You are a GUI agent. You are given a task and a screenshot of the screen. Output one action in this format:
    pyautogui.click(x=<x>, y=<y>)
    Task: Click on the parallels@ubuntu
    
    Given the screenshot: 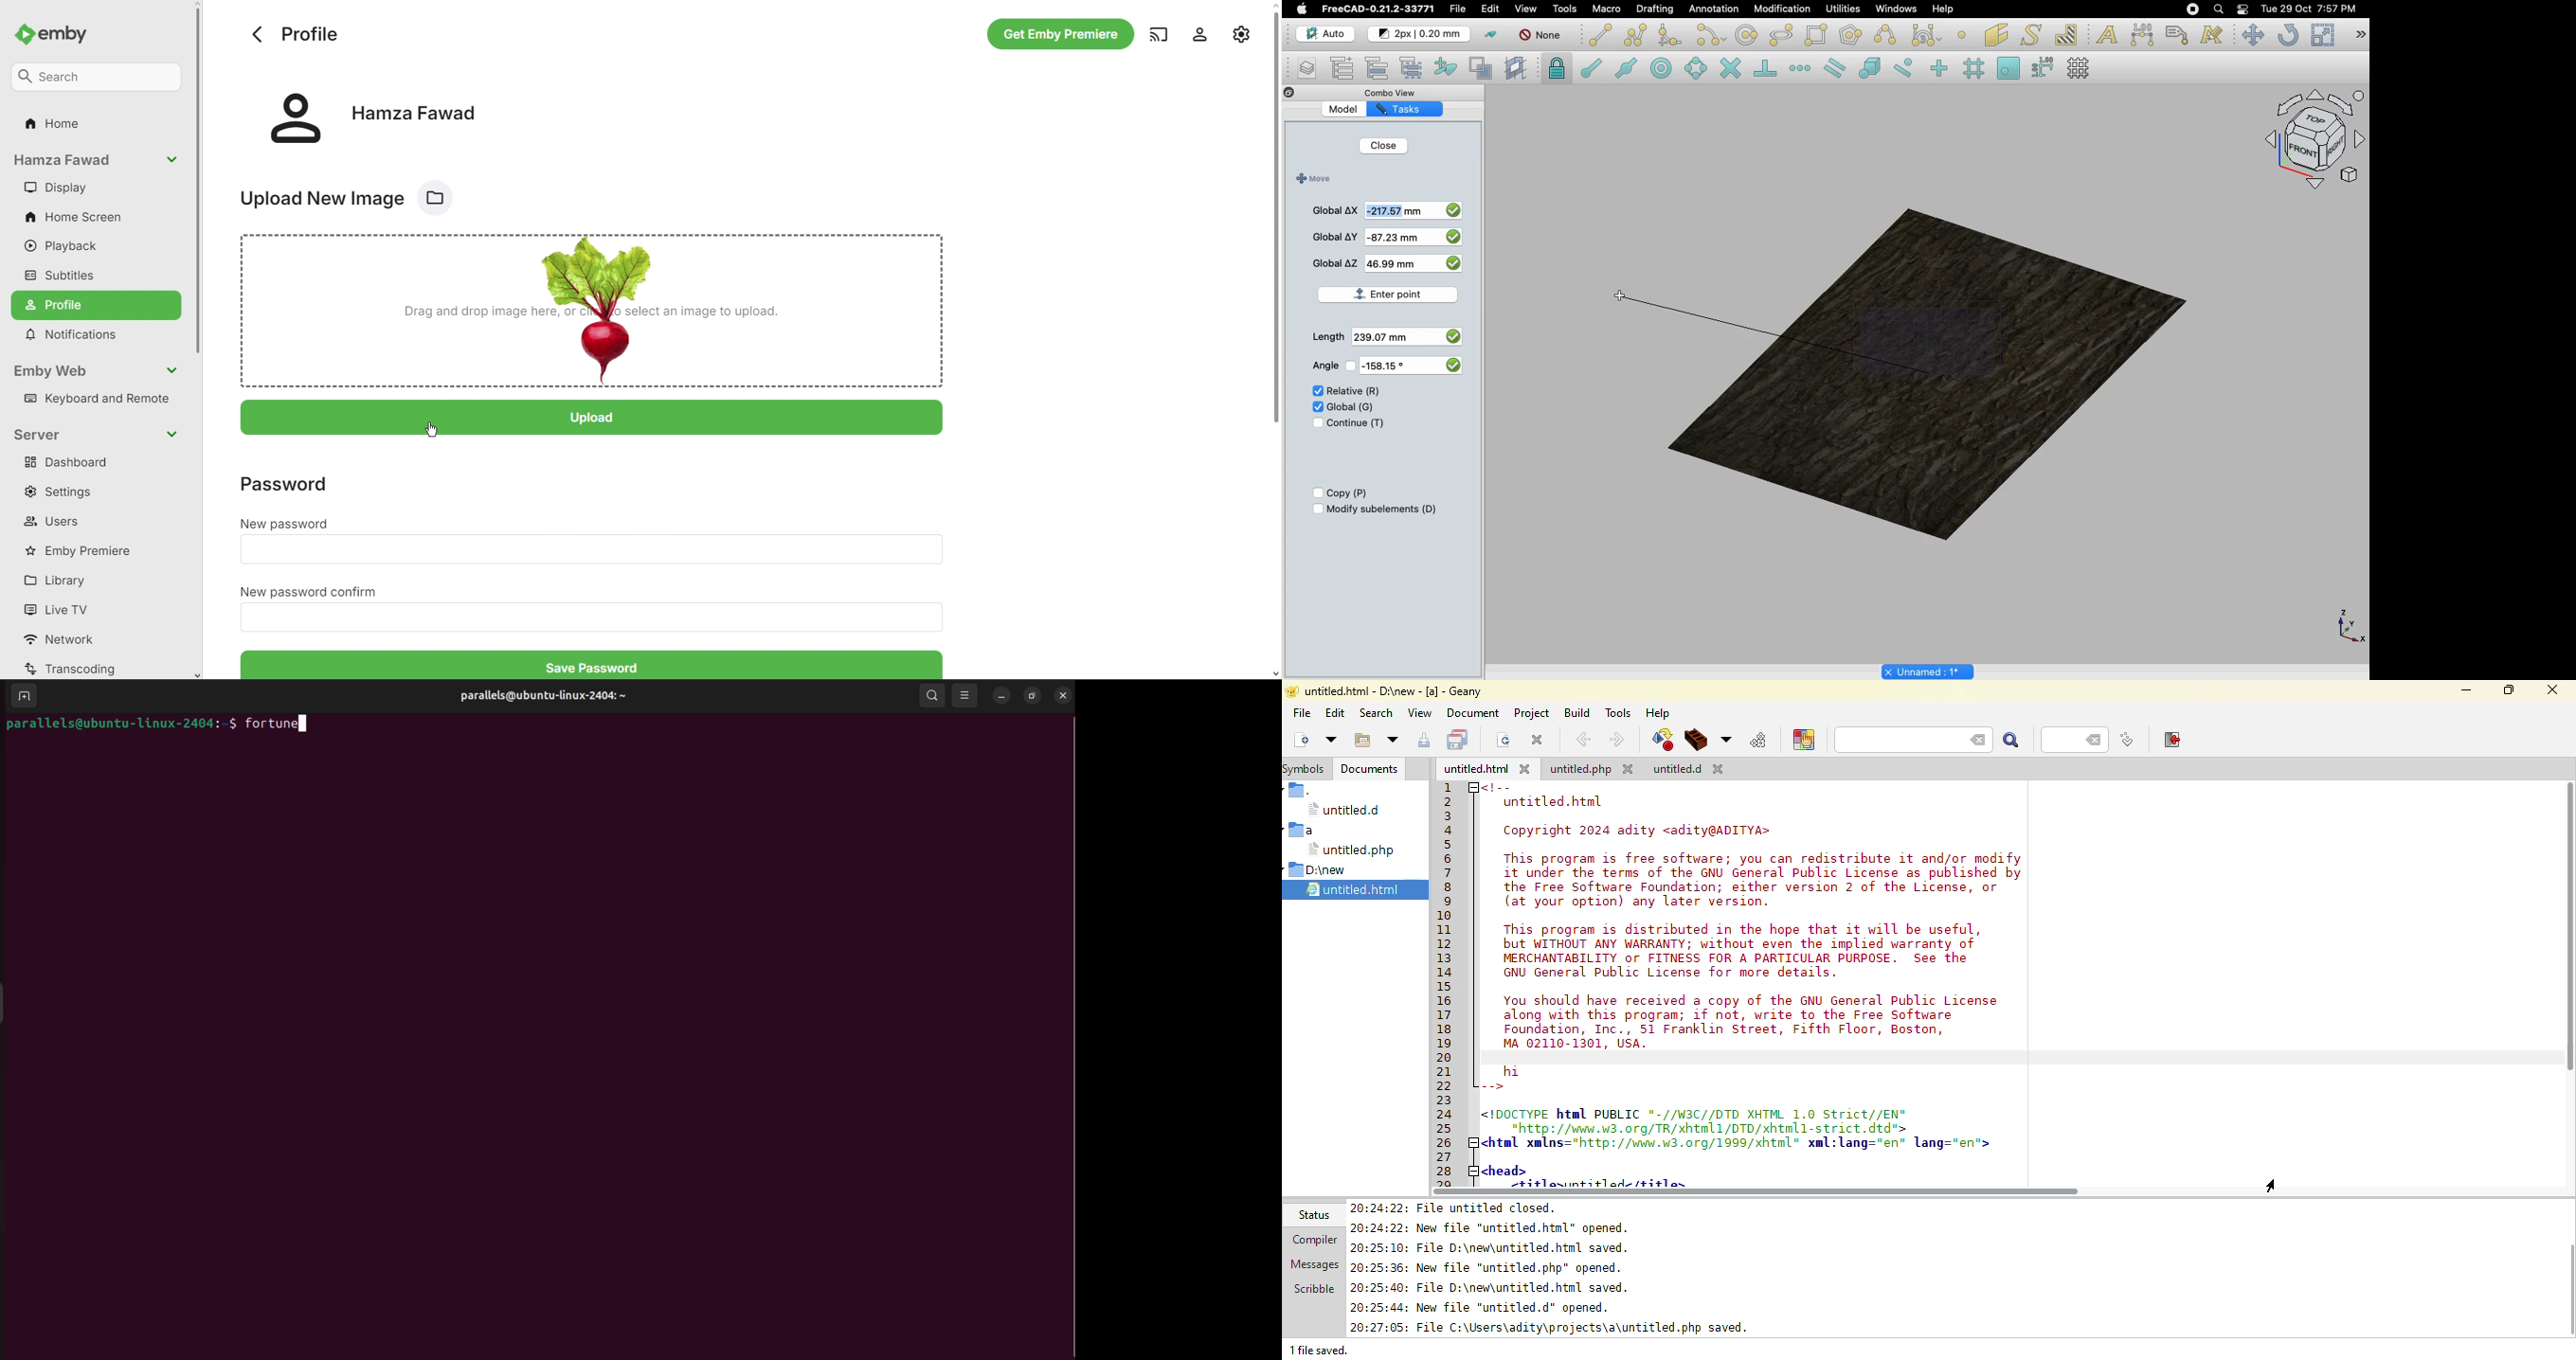 What is the action you would take?
    pyautogui.click(x=540, y=694)
    